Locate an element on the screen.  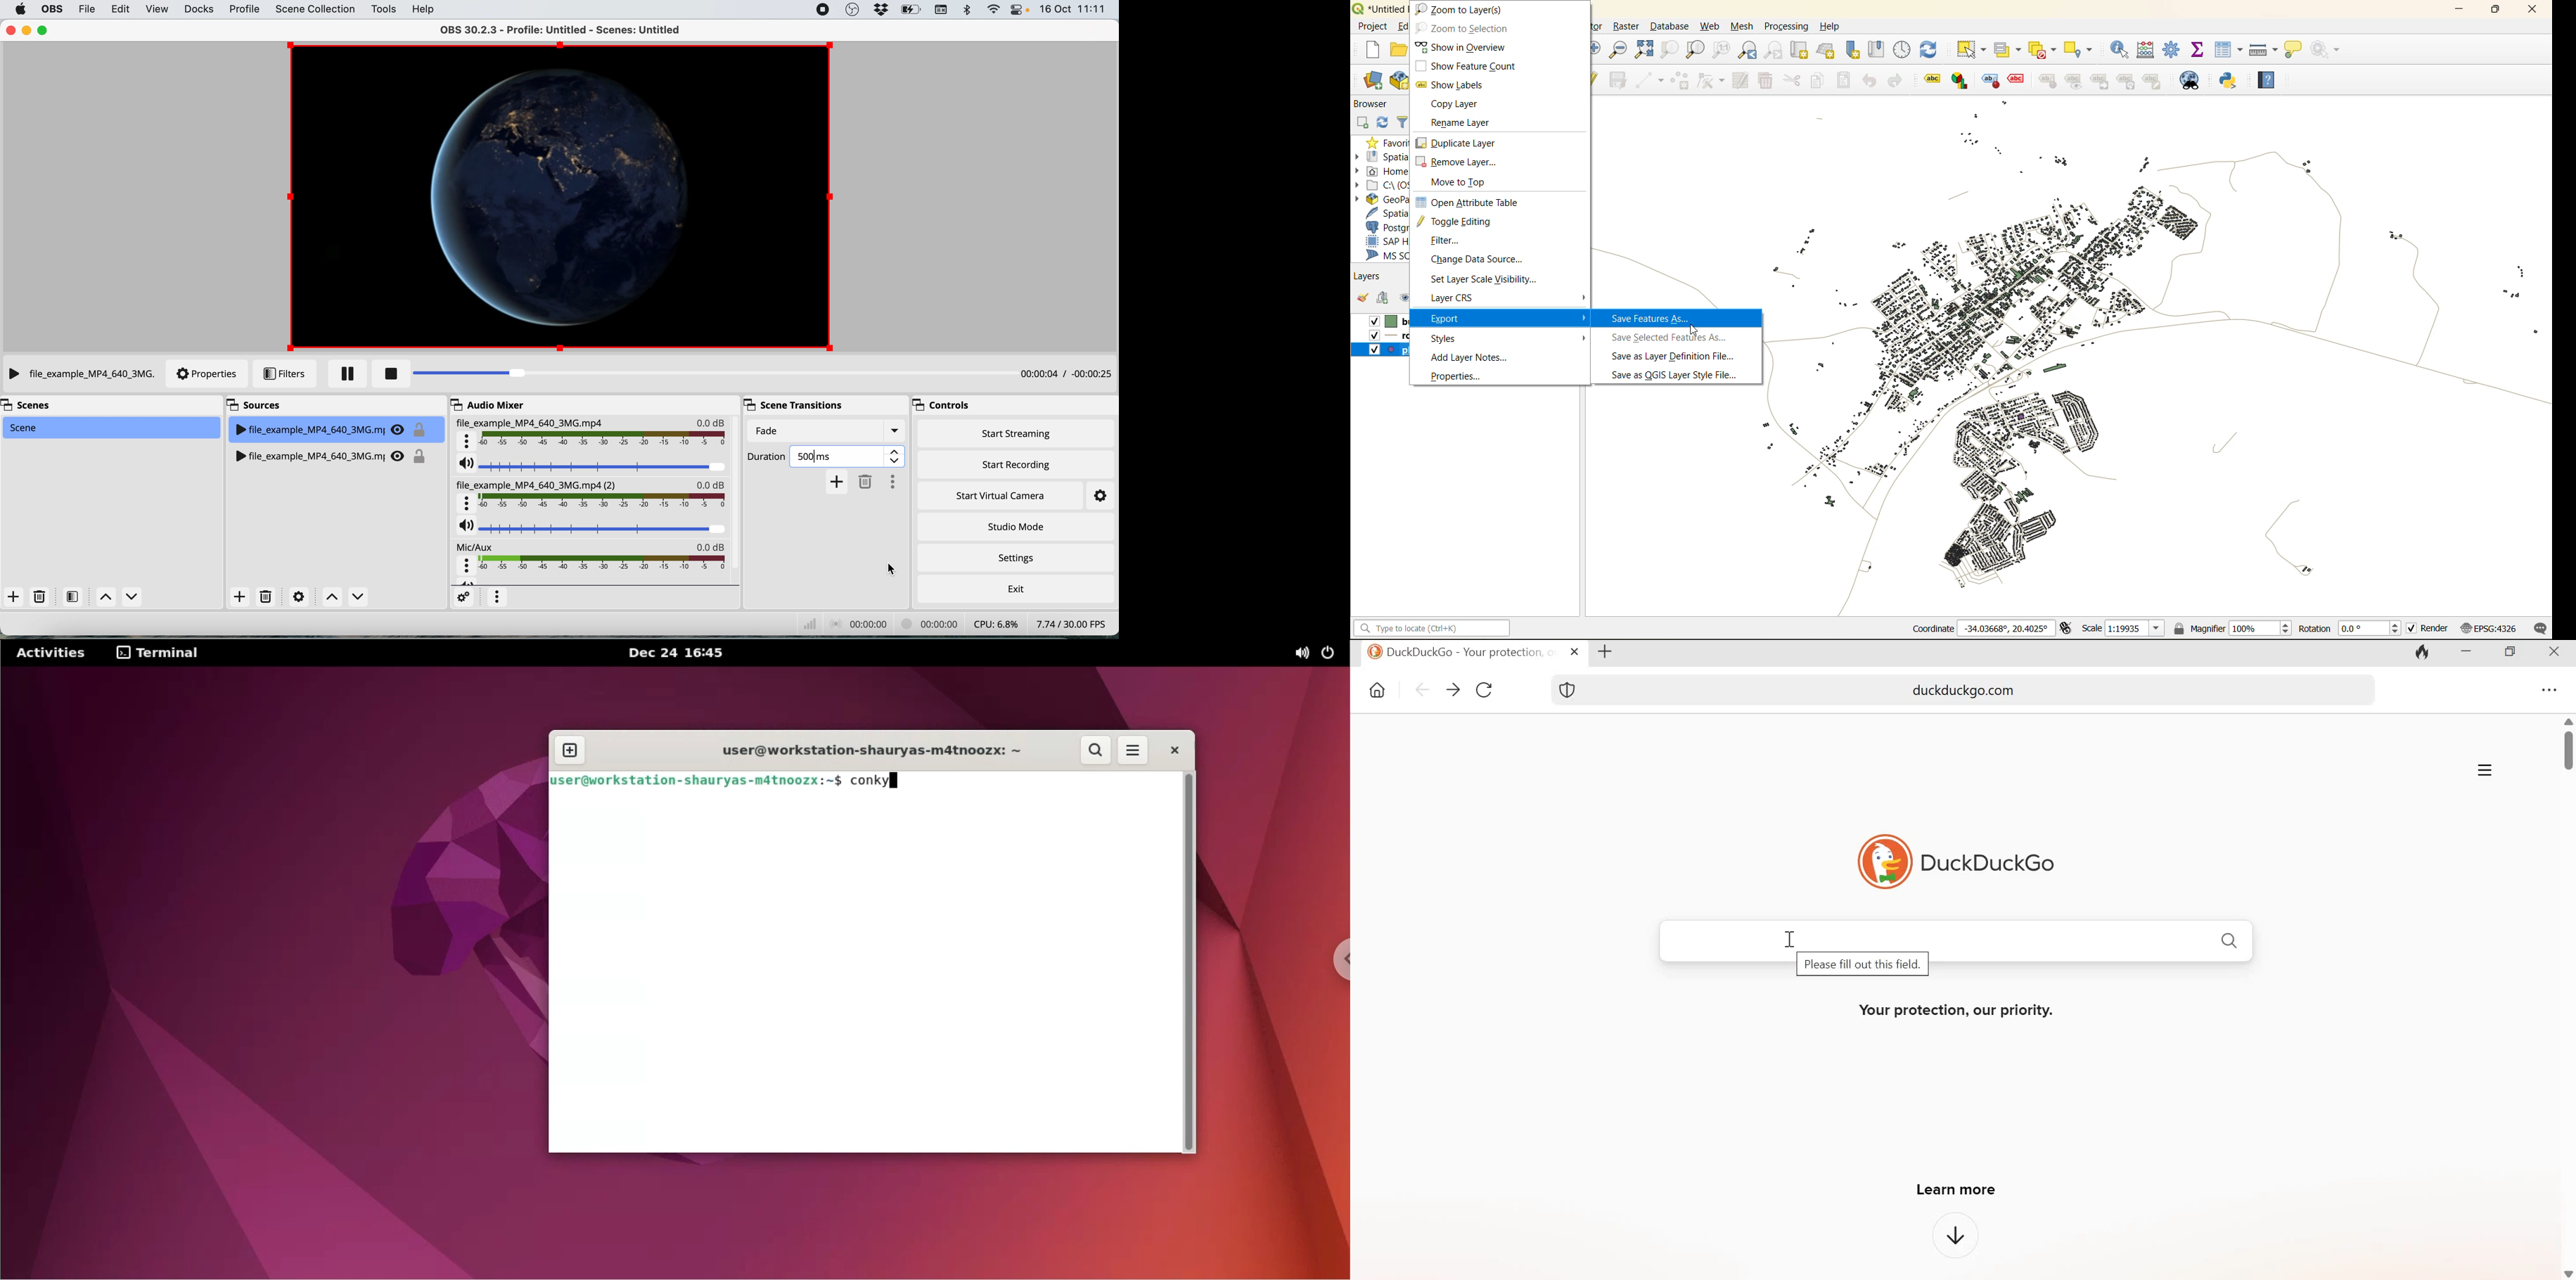
help is located at coordinates (425, 10).